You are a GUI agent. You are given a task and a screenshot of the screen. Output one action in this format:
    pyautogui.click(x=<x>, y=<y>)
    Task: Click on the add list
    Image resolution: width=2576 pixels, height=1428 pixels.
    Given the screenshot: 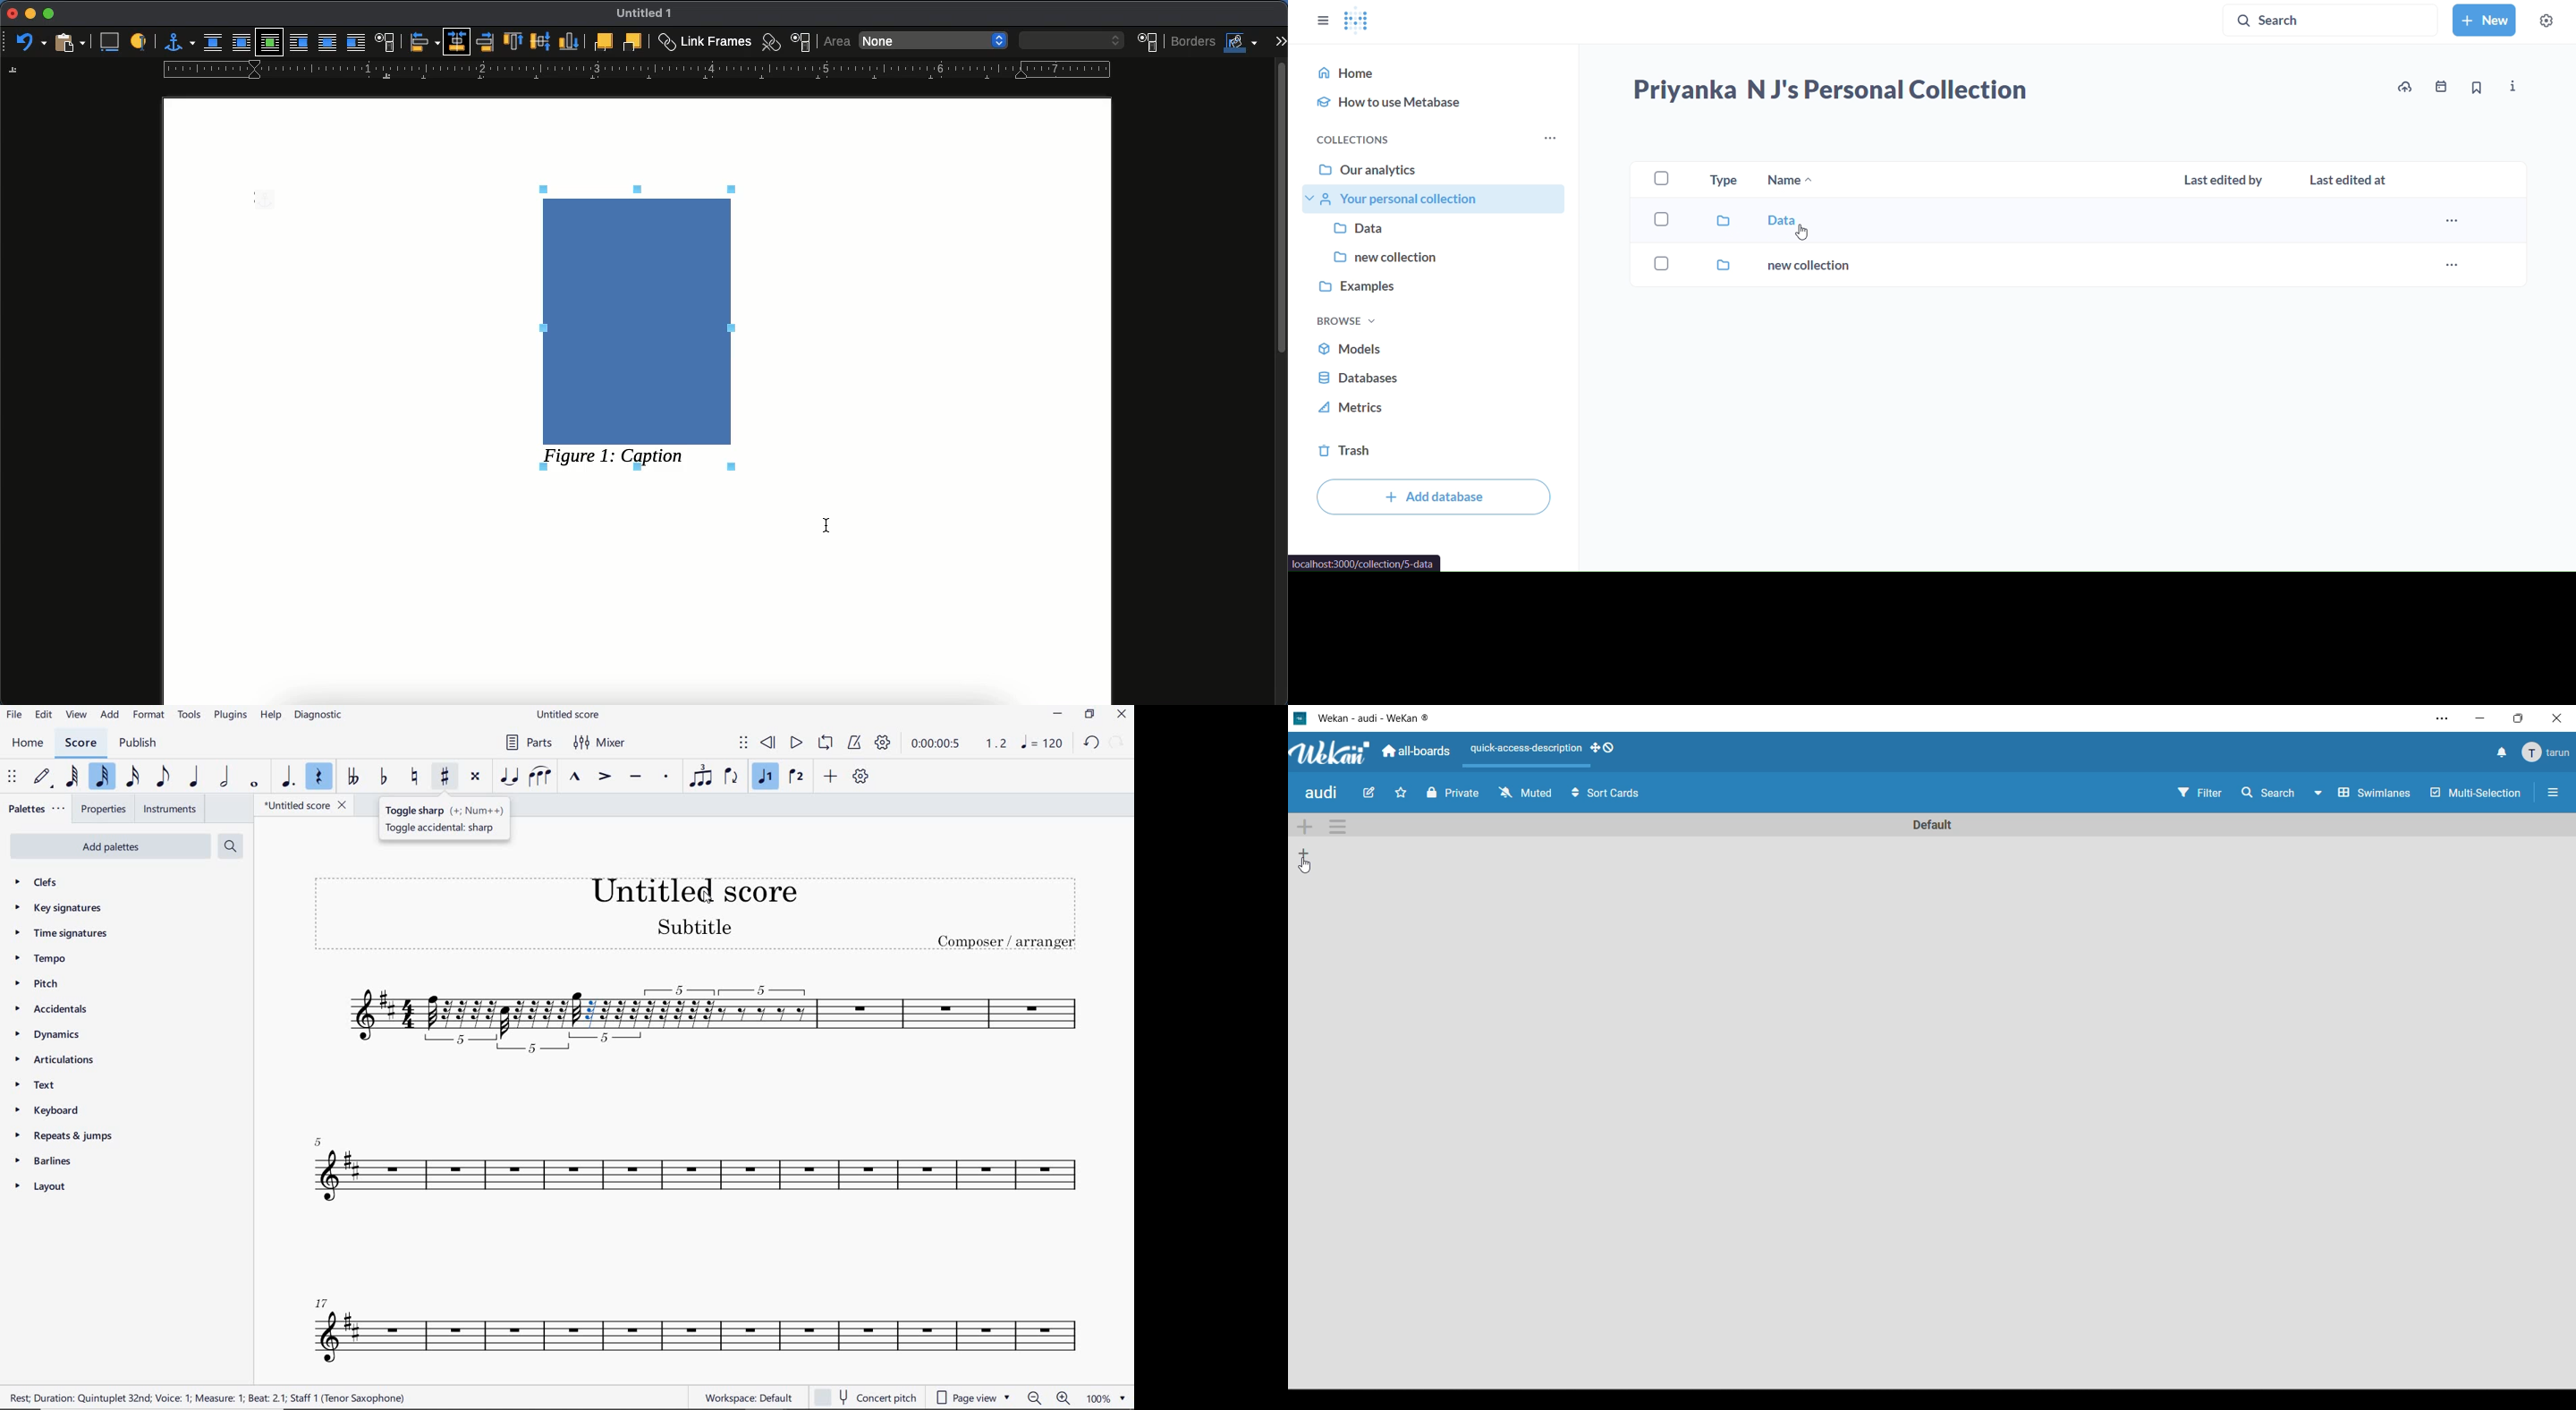 What is the action you would take?
    pyautogui.click(x=1301, y=853)
    